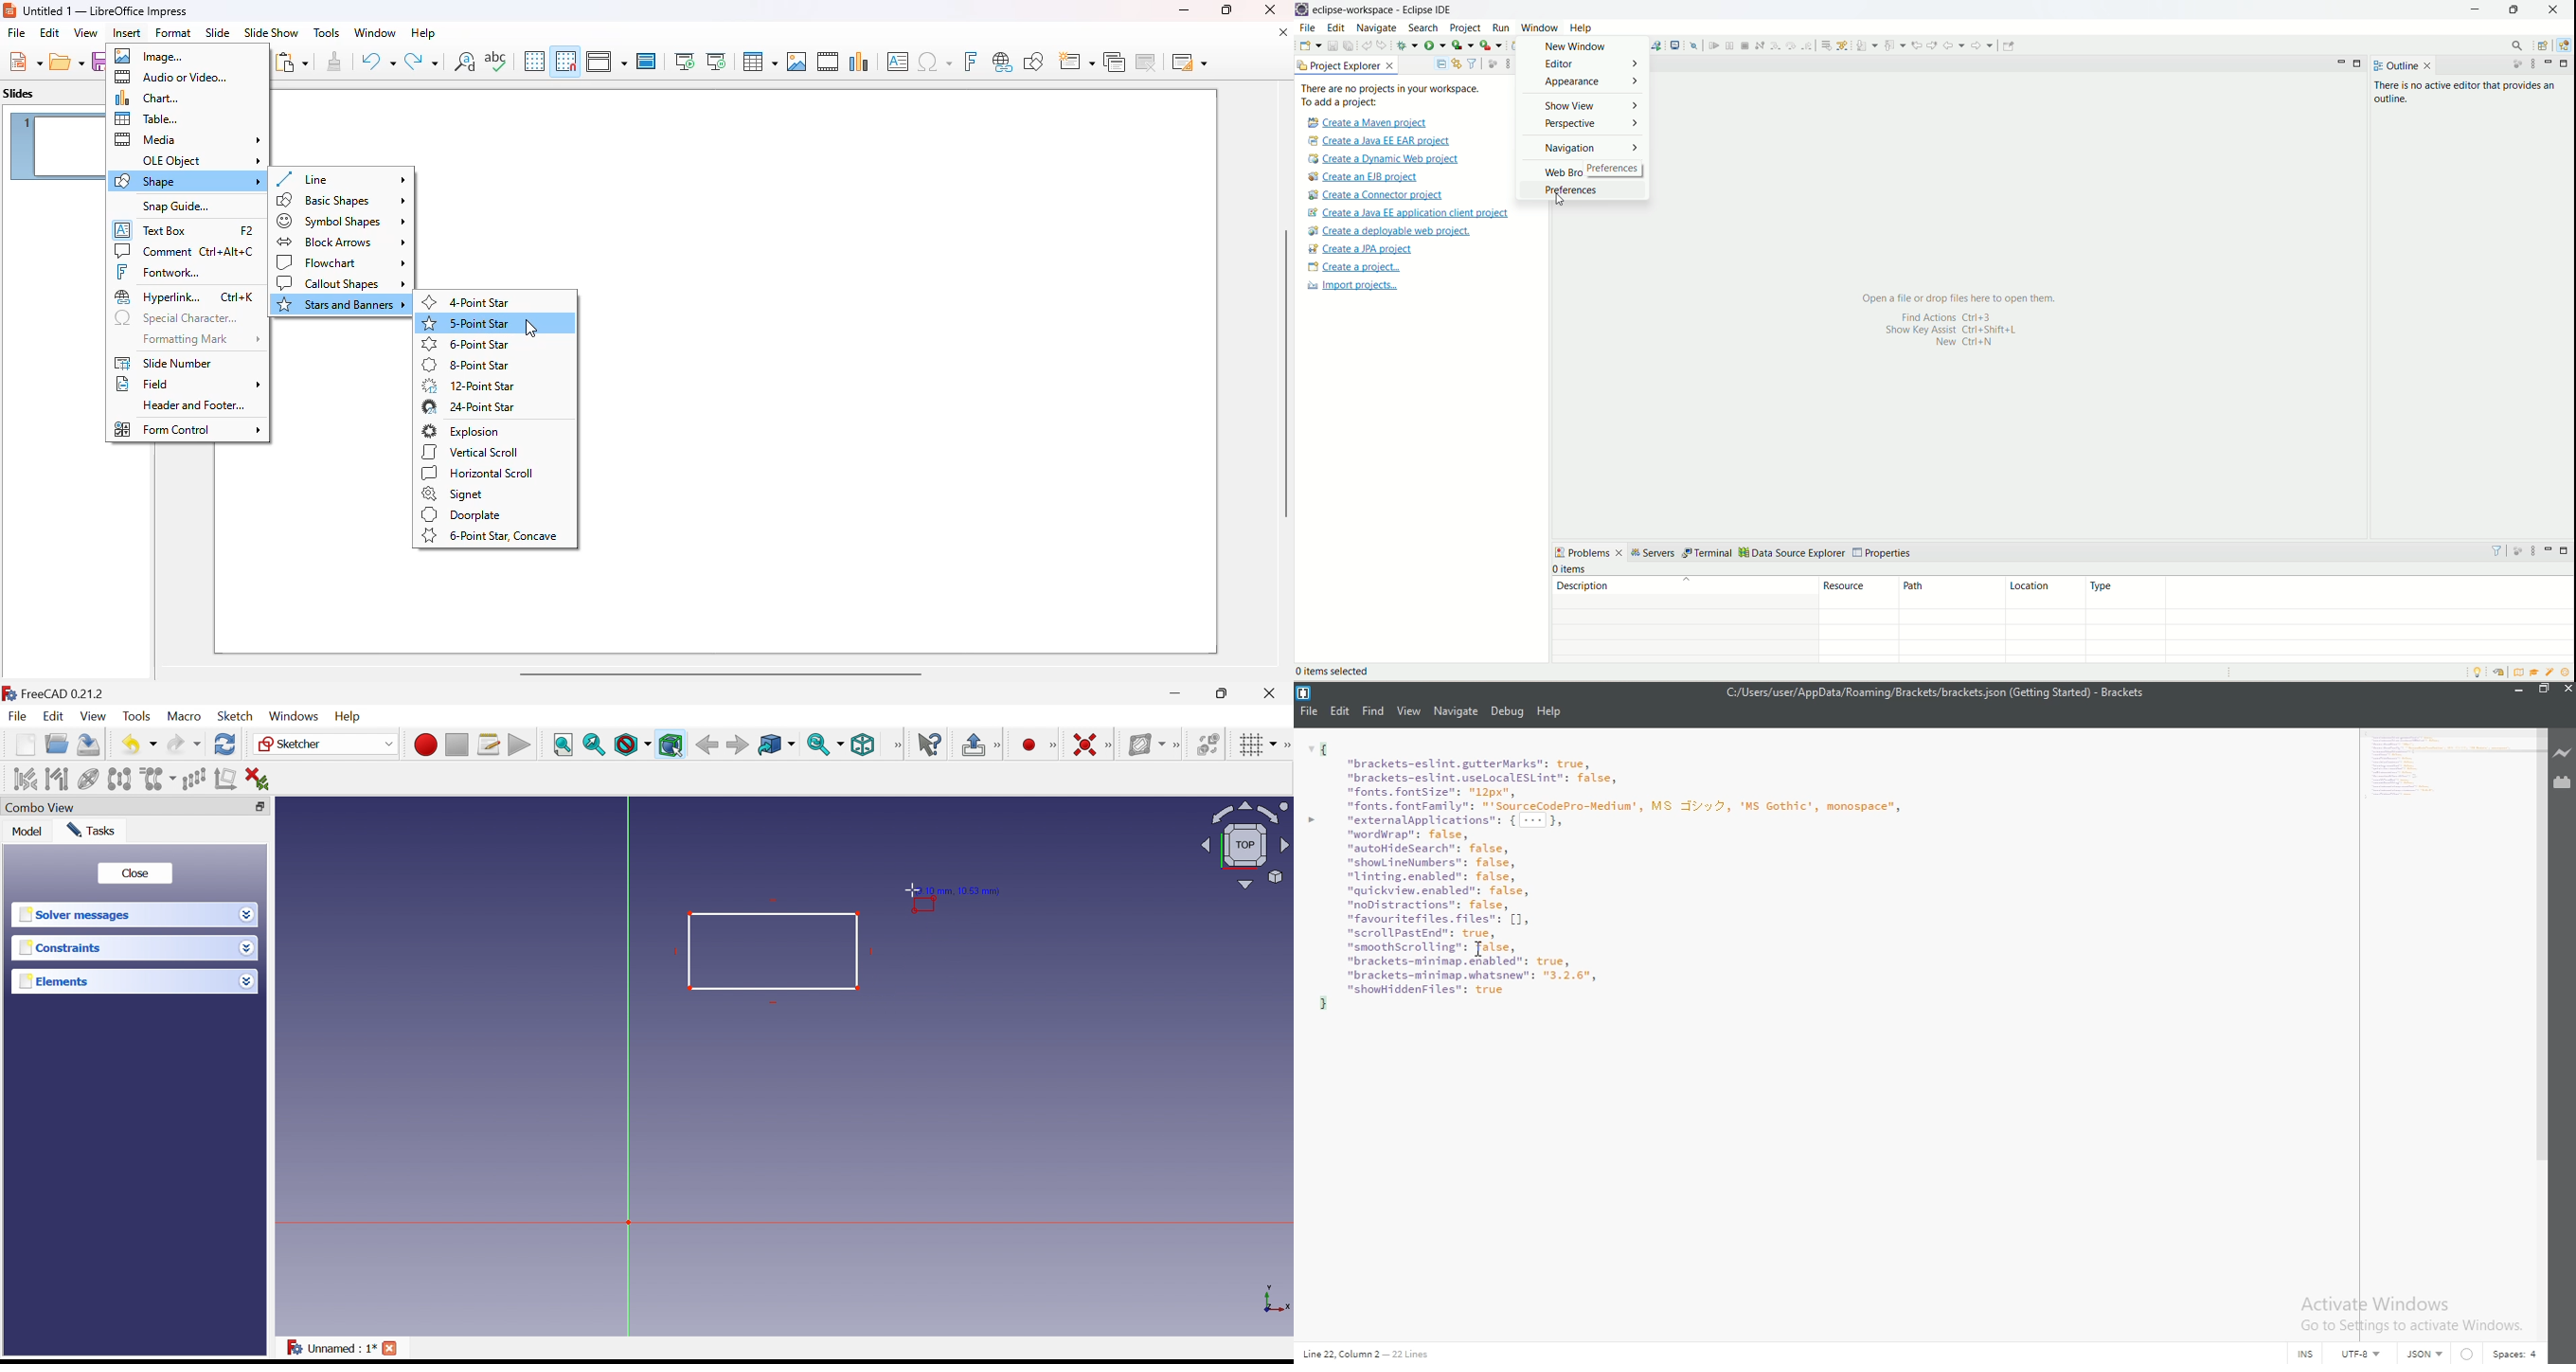 The height and width of the screenshot is (1372, 2576). I want to click on Edit, so click(1340, 712).